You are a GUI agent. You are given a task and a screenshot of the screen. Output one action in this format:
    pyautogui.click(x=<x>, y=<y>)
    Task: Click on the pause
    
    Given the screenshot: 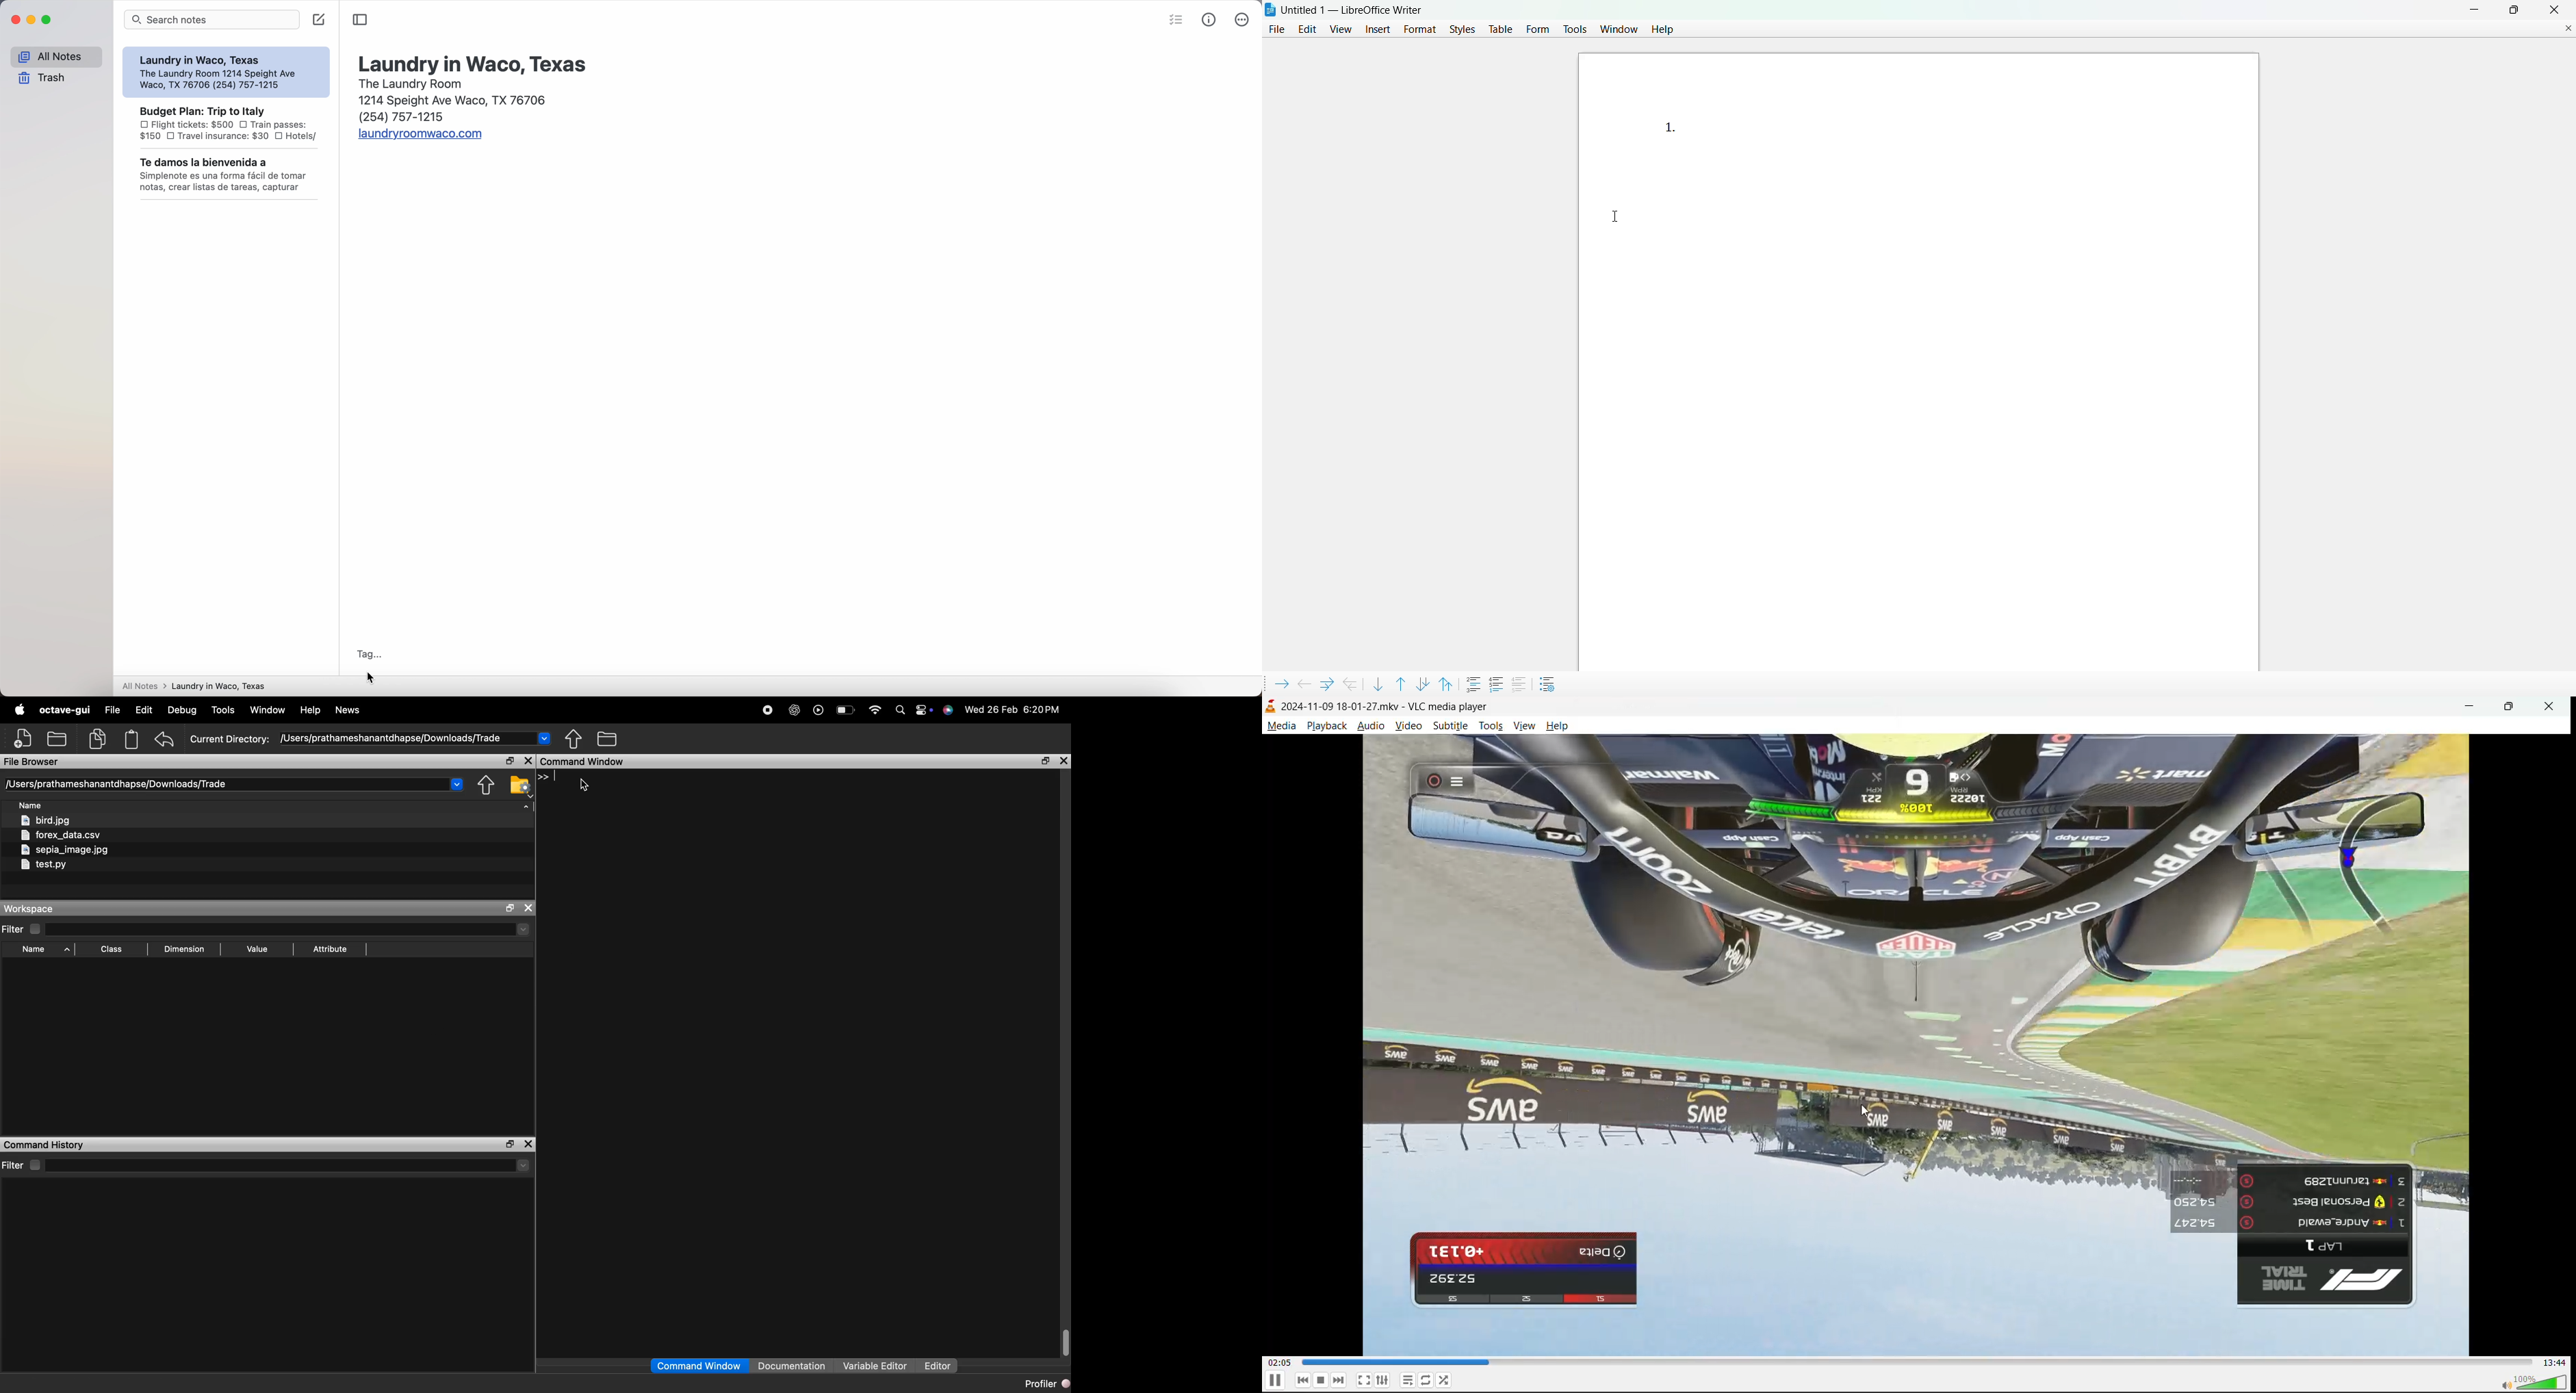 What is the action you would take?
    pyautogui.click(x=1274, y=1381)
    